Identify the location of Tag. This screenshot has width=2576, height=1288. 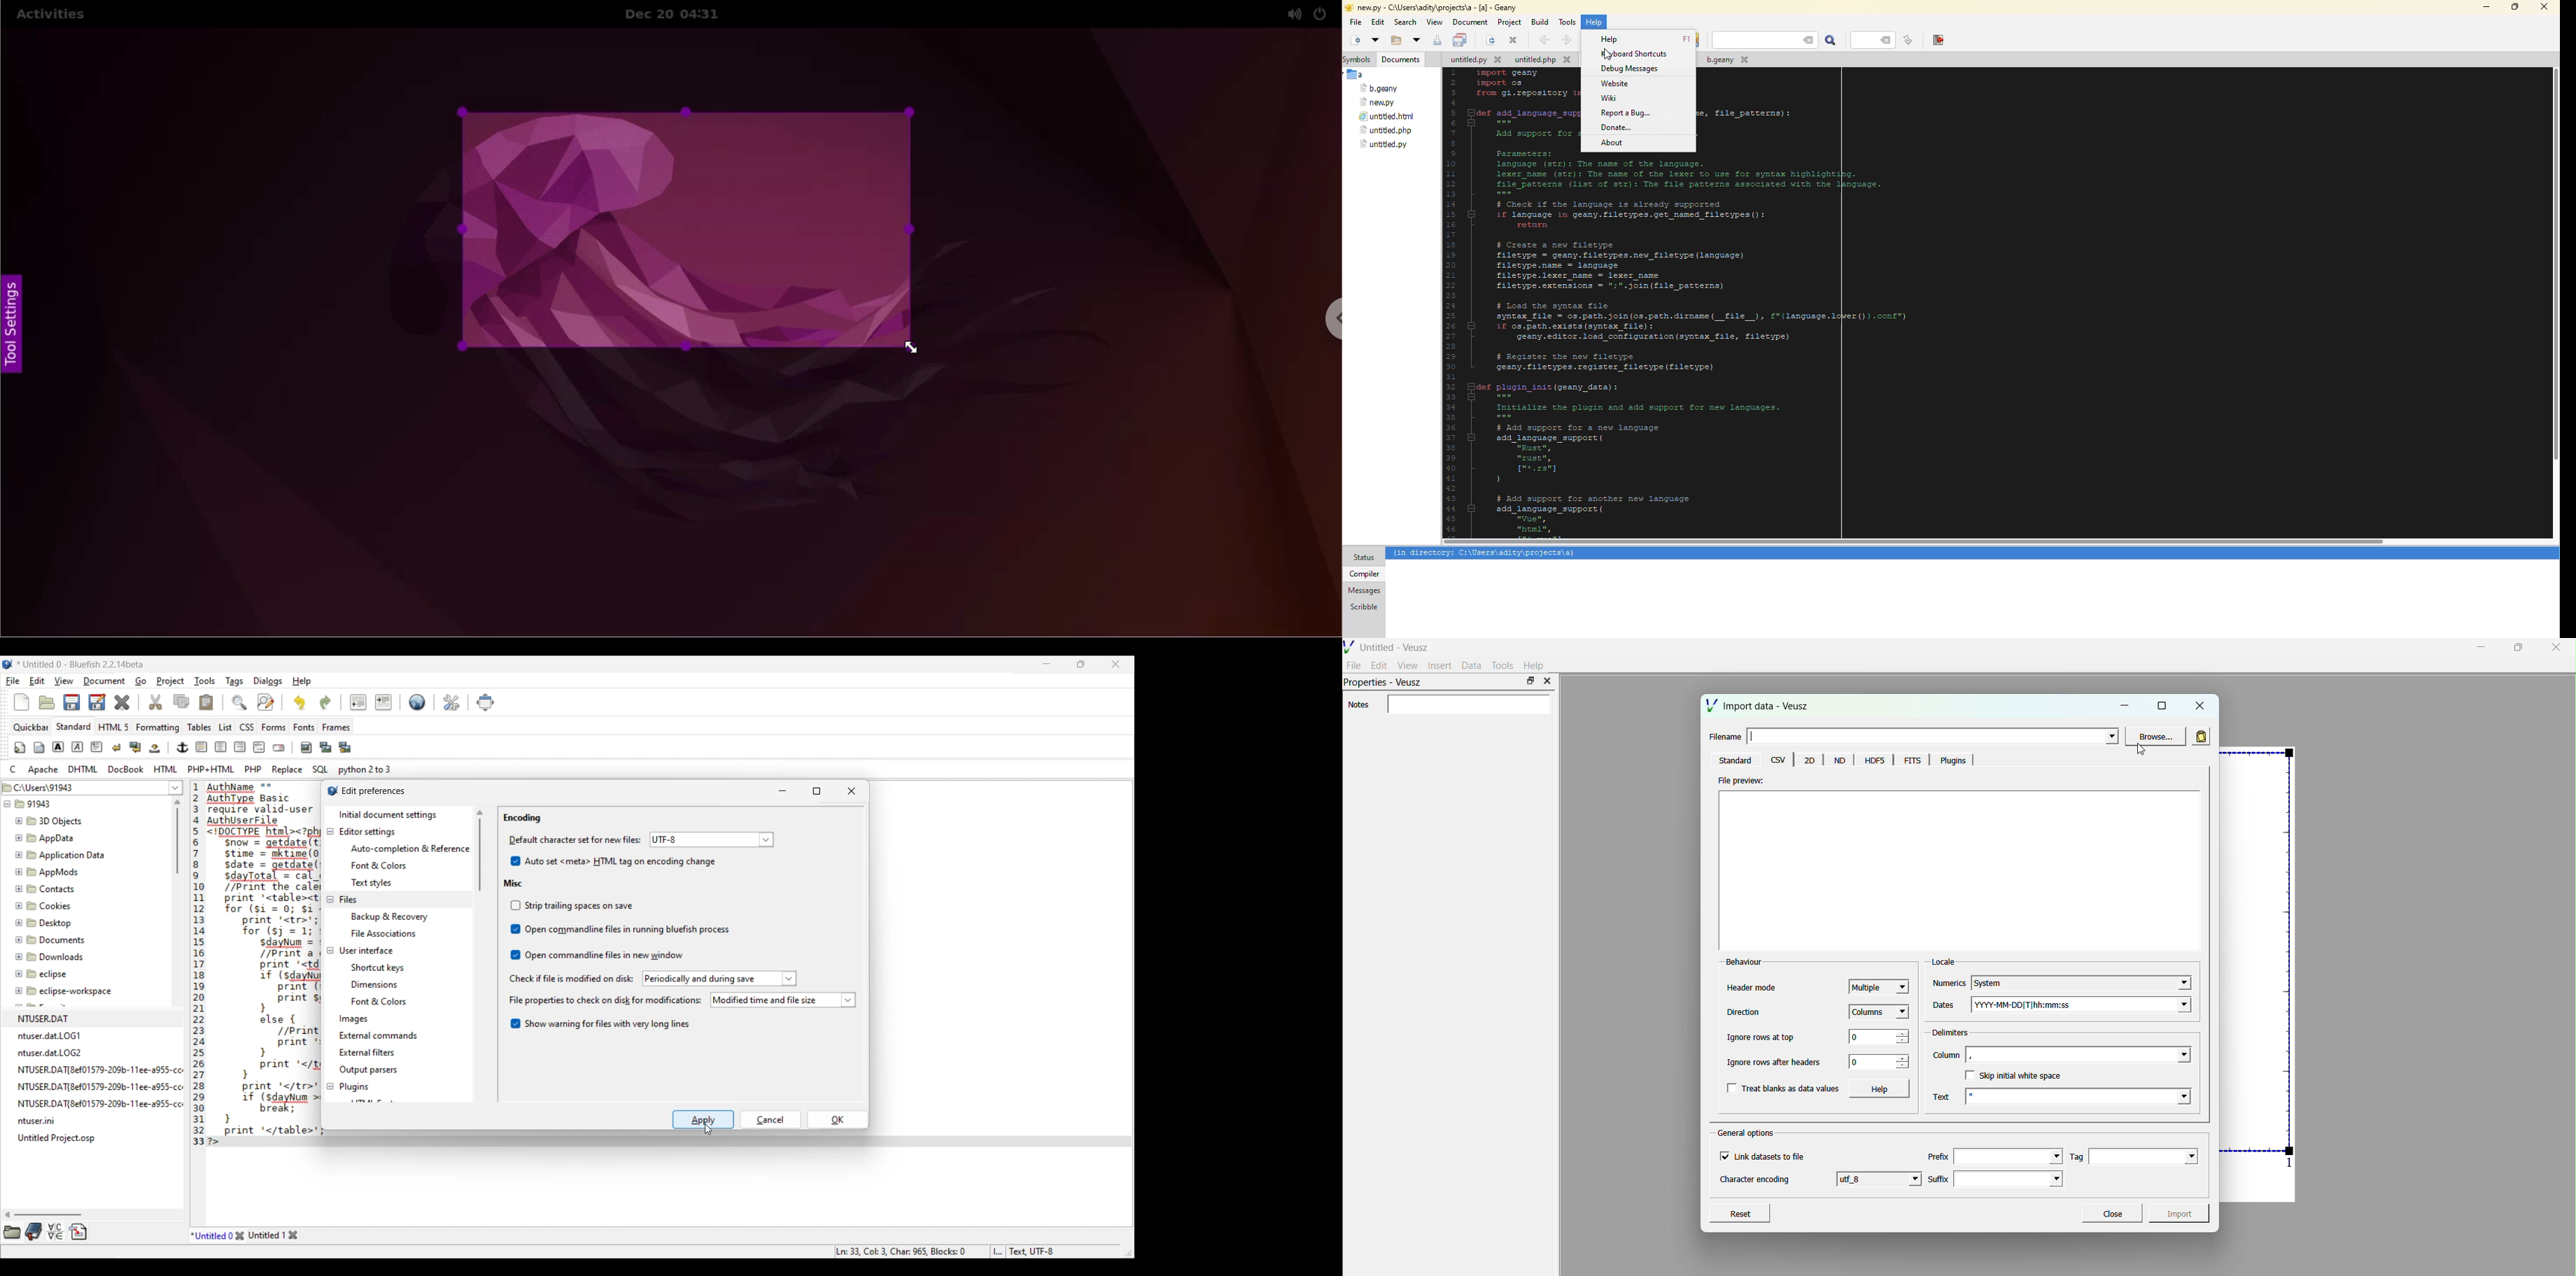
(2078, 1156).